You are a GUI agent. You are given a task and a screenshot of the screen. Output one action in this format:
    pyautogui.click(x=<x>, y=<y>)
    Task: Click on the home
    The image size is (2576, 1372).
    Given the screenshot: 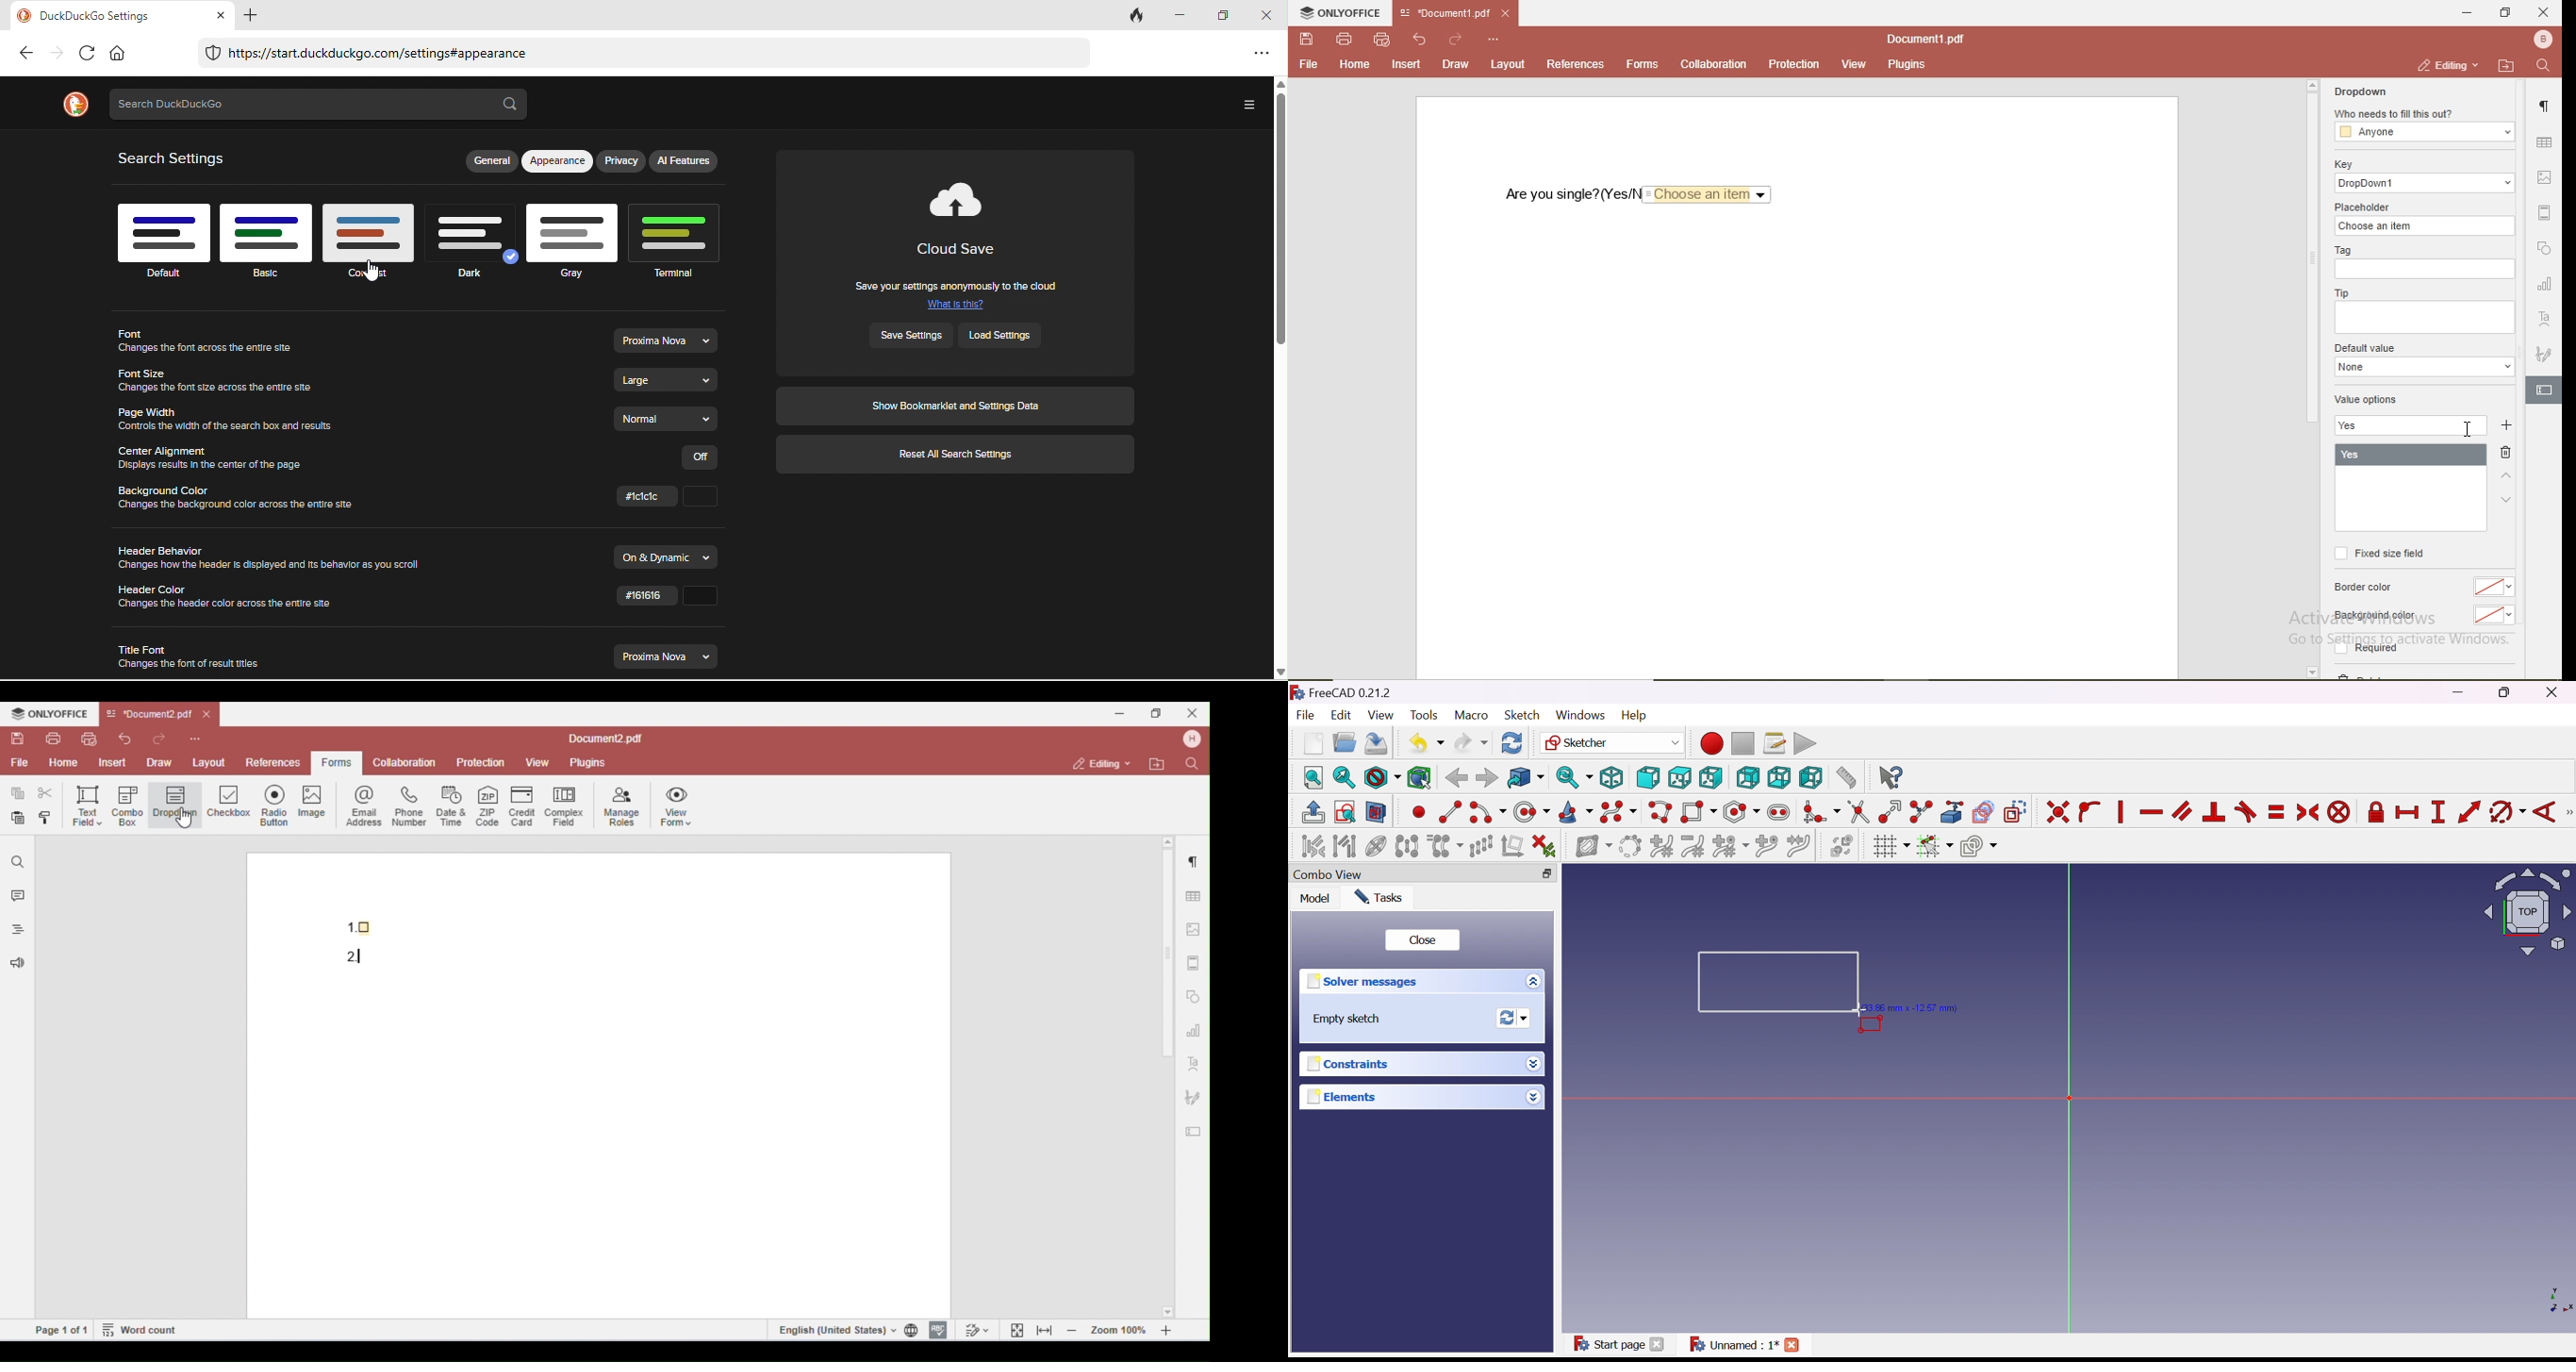 What is the action you would take?
    pyautogui.click(x=1356, y=65)
    